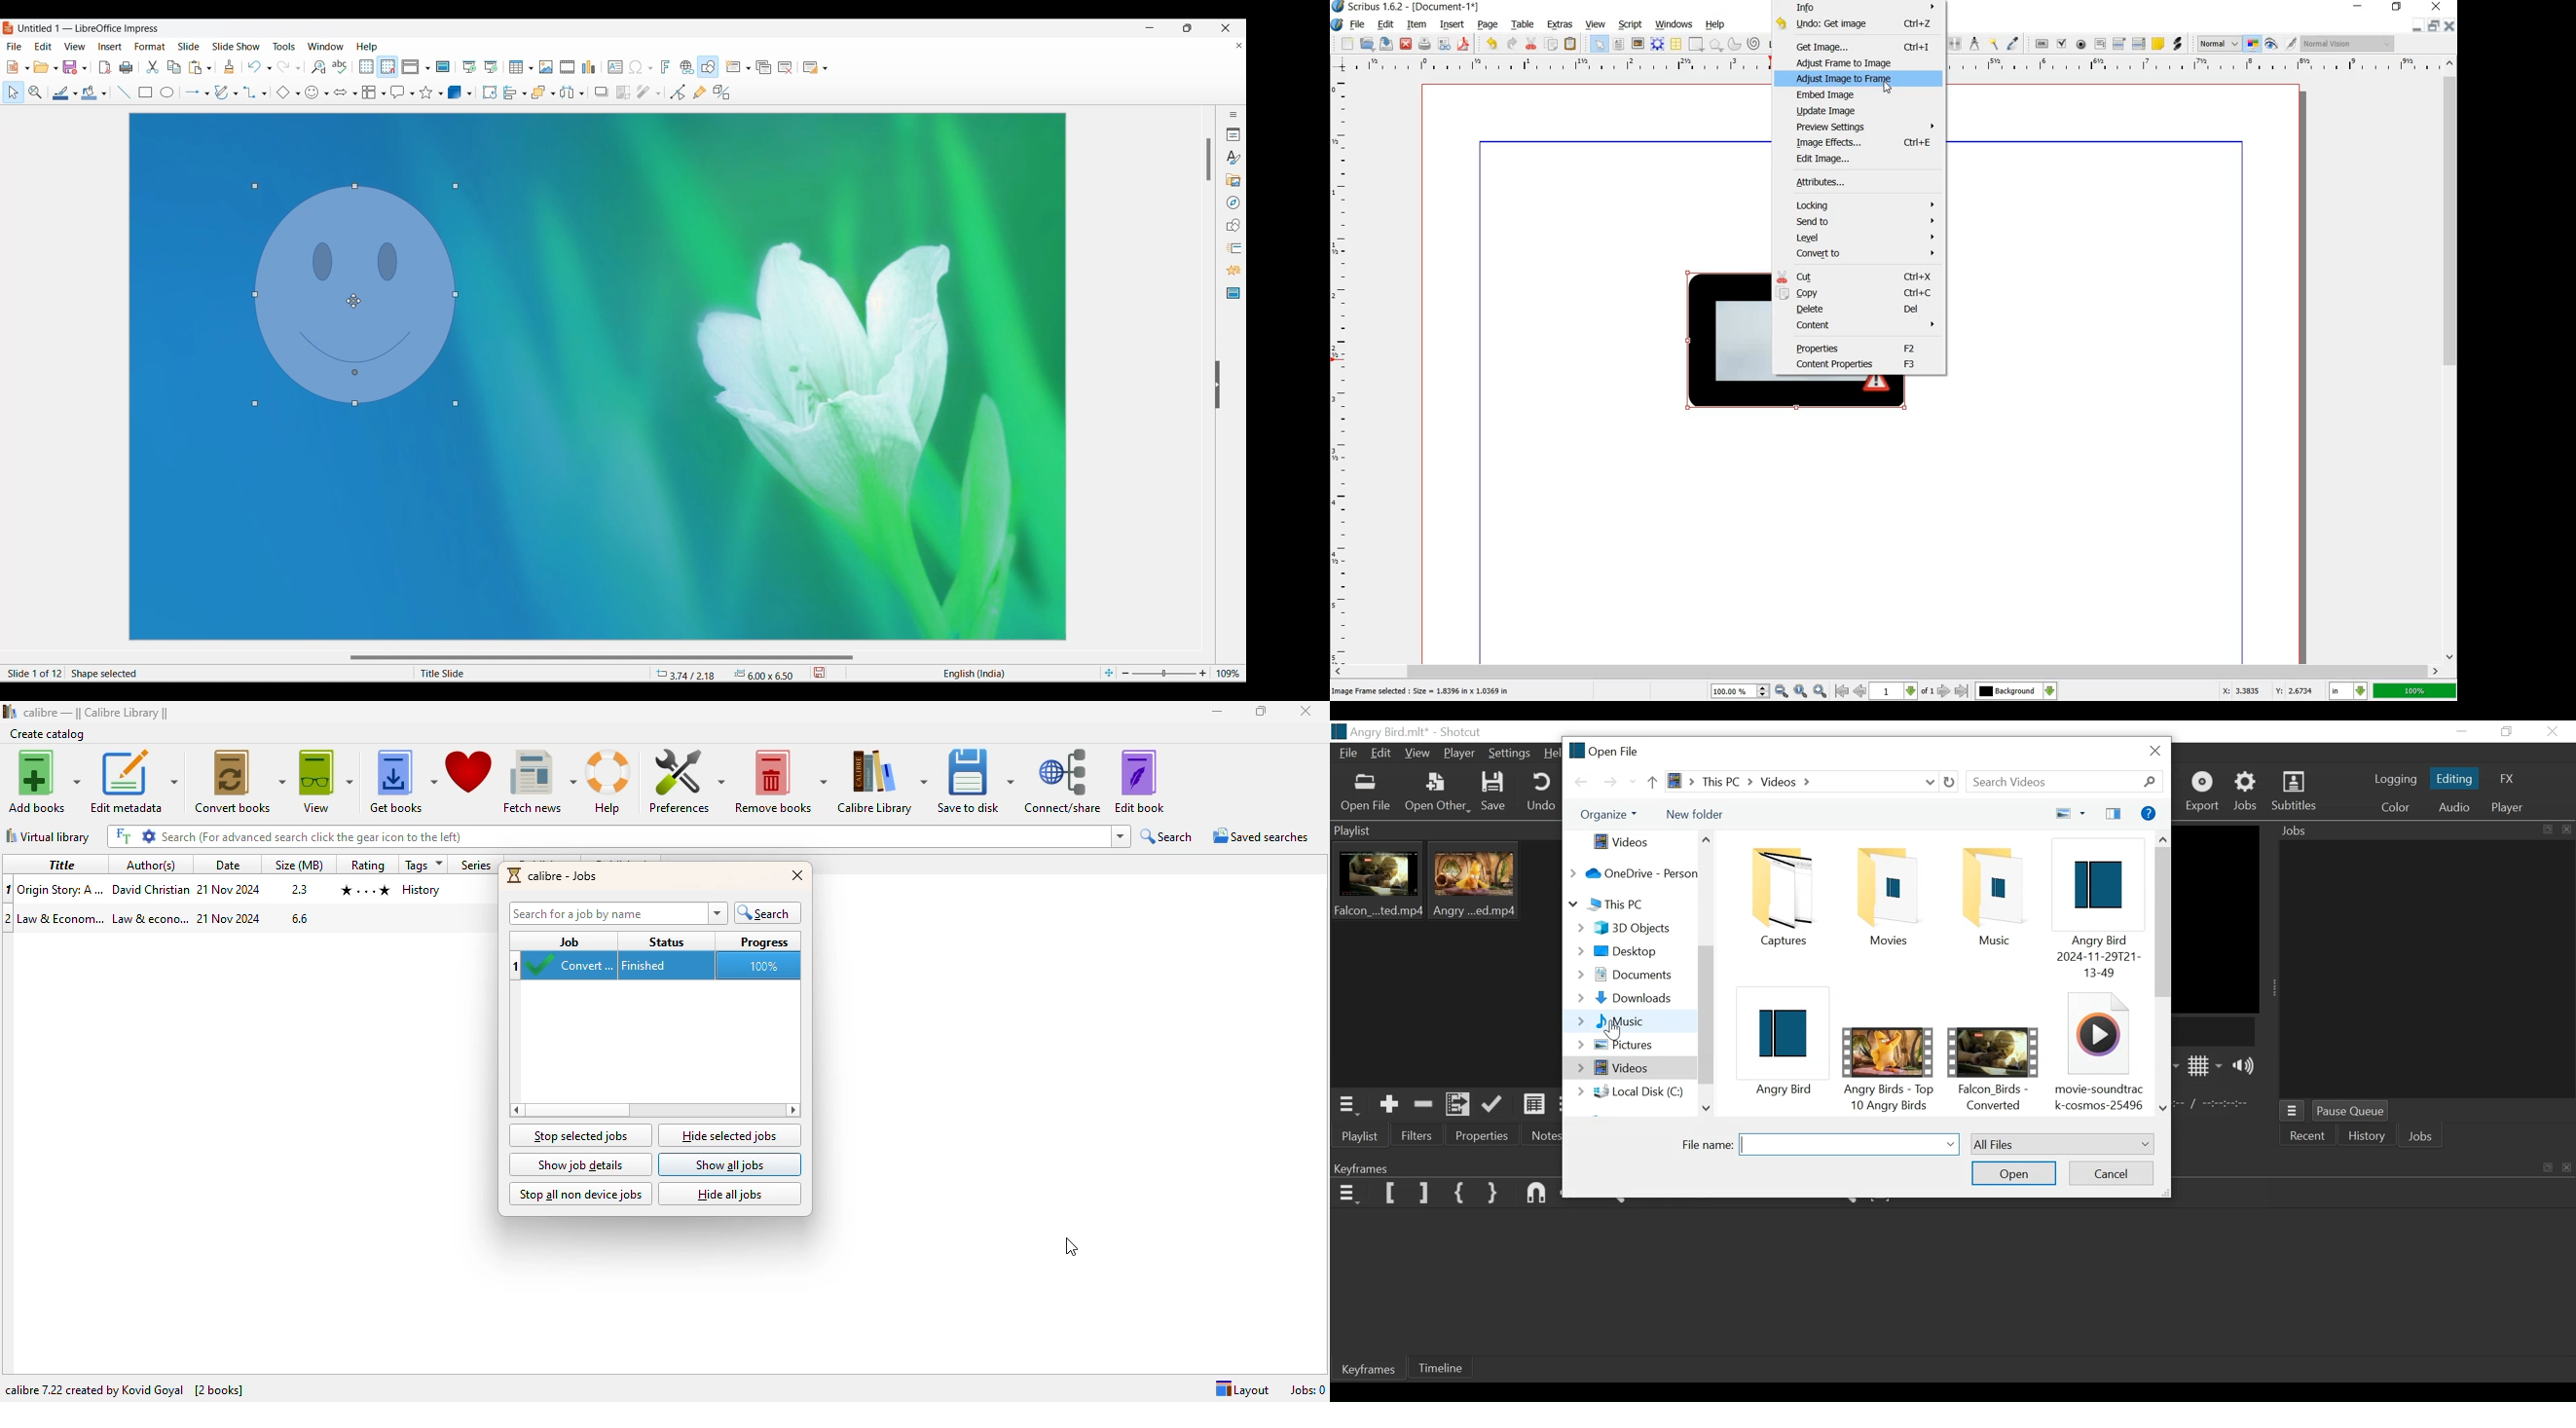 The height and width of the screenshot is (1428, 2576). What do you see at coordinates (1850, 1144) in the screenshot?
I see `Selected File Name` at bounding box center [1850, 1144].